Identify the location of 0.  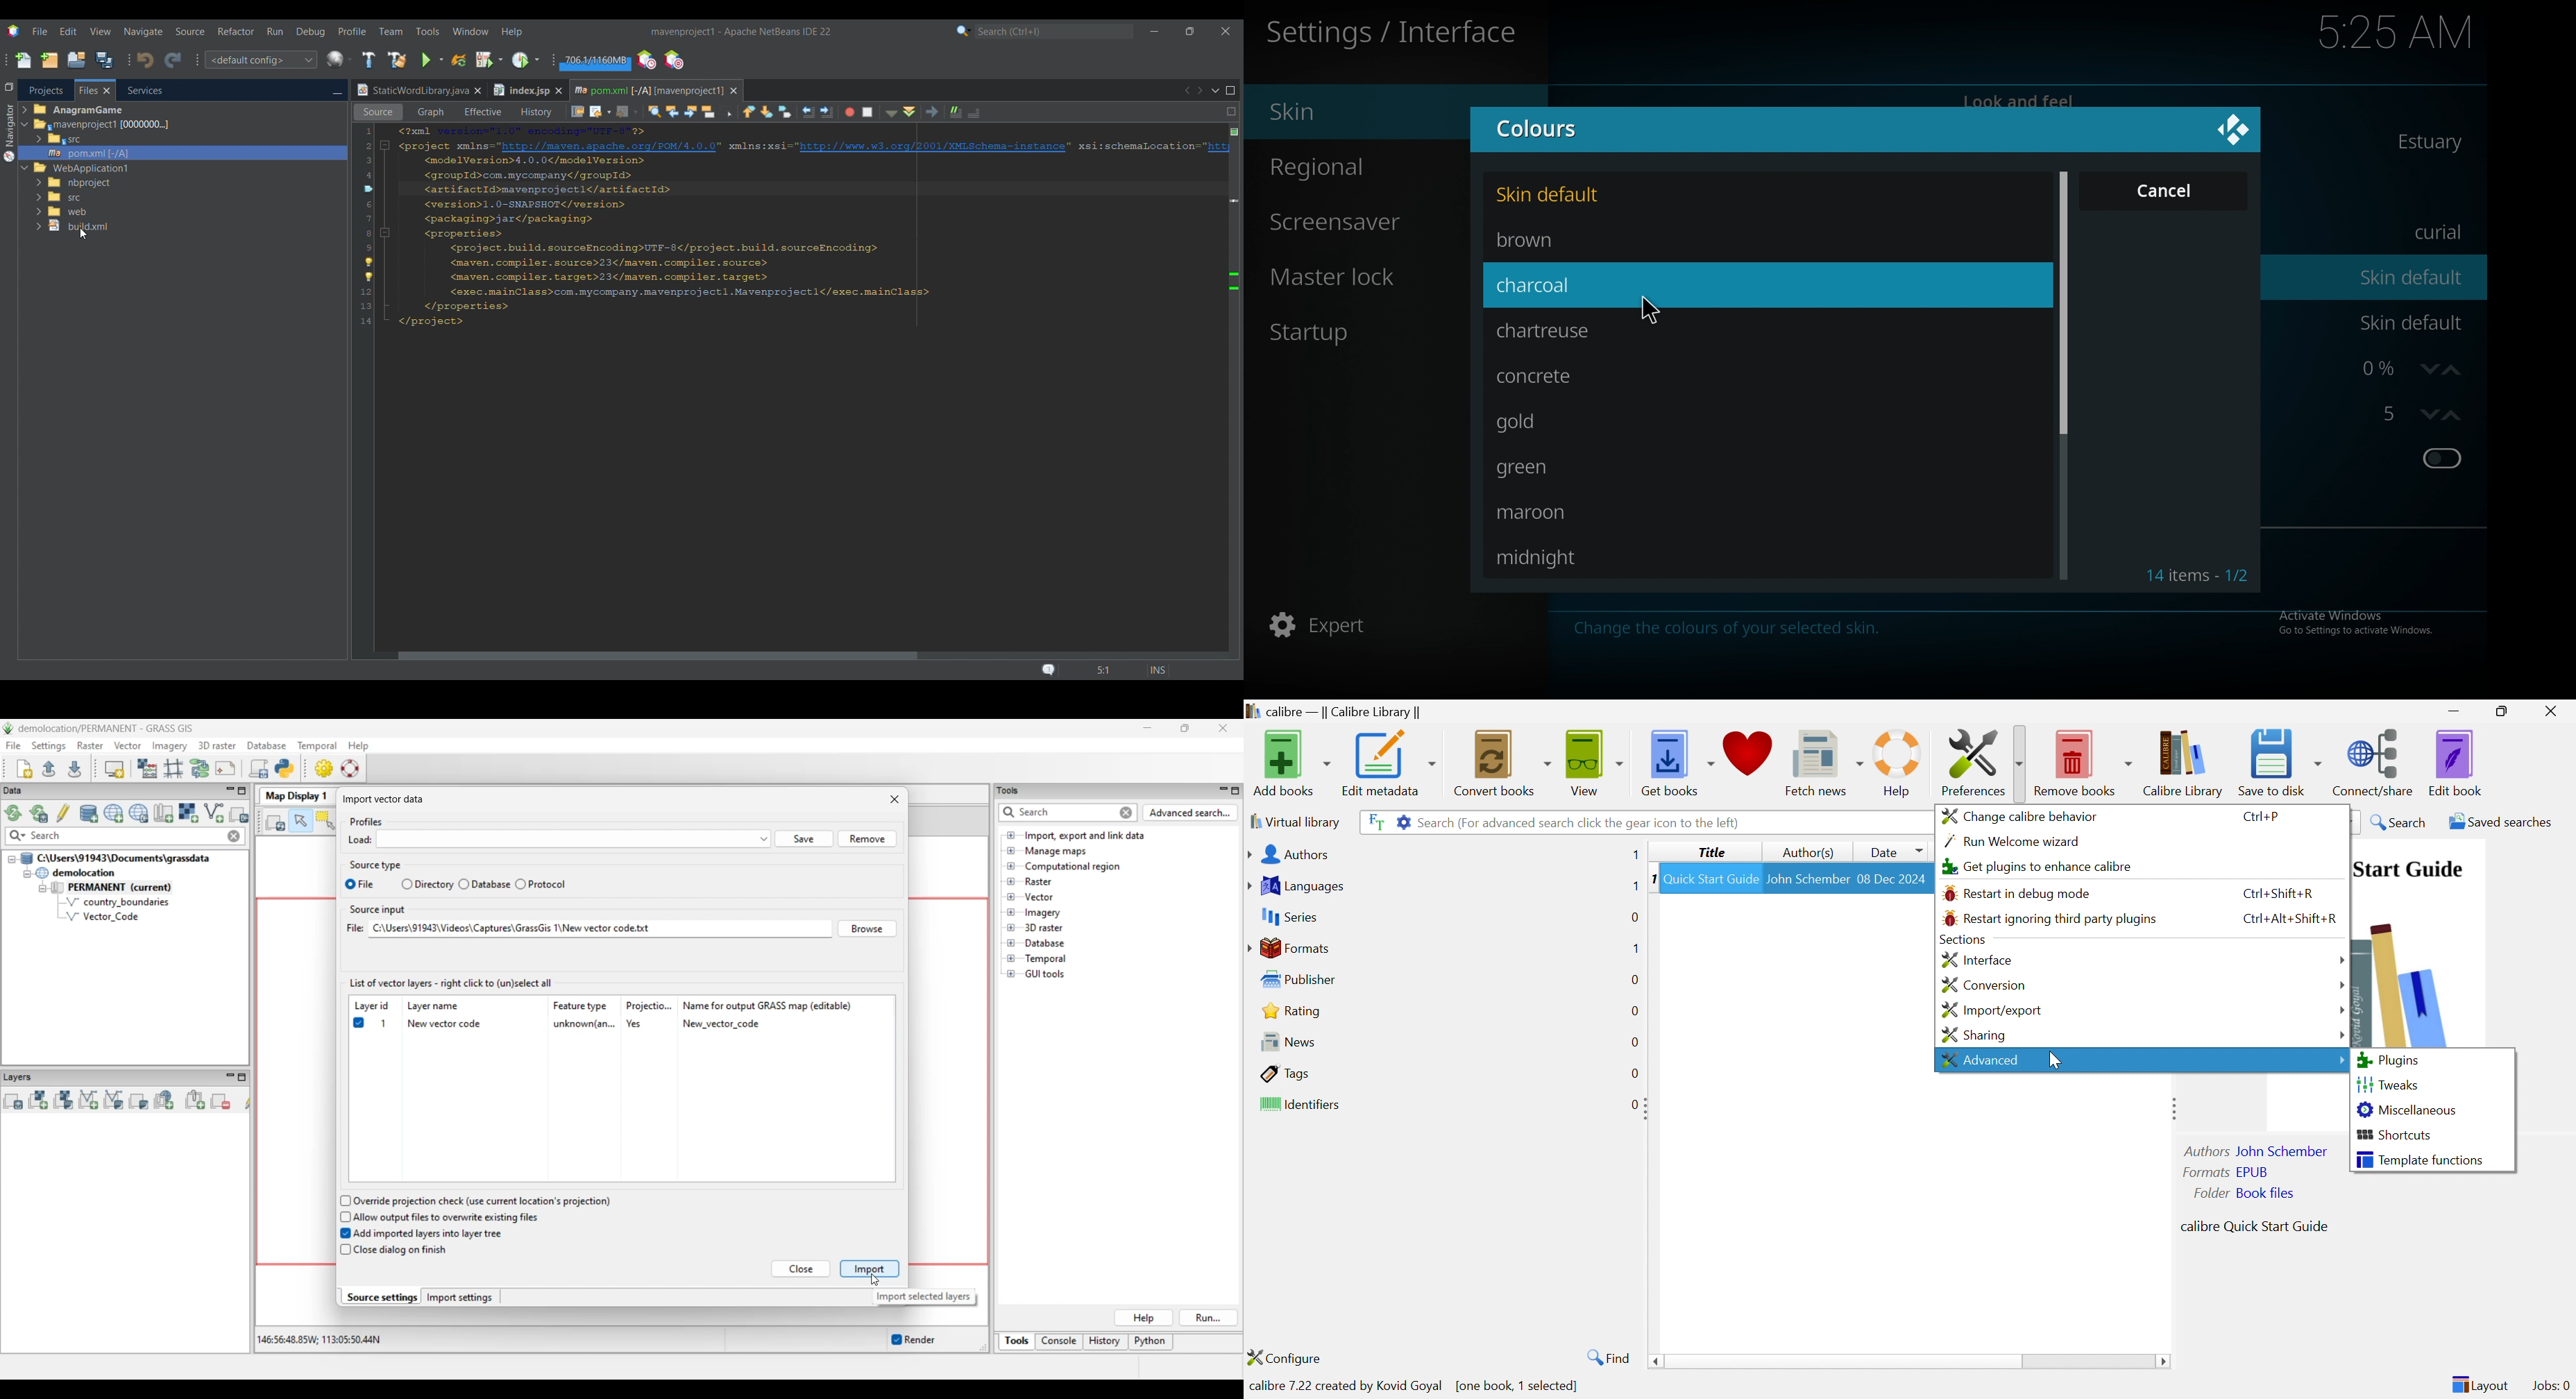
(1634, 1011).